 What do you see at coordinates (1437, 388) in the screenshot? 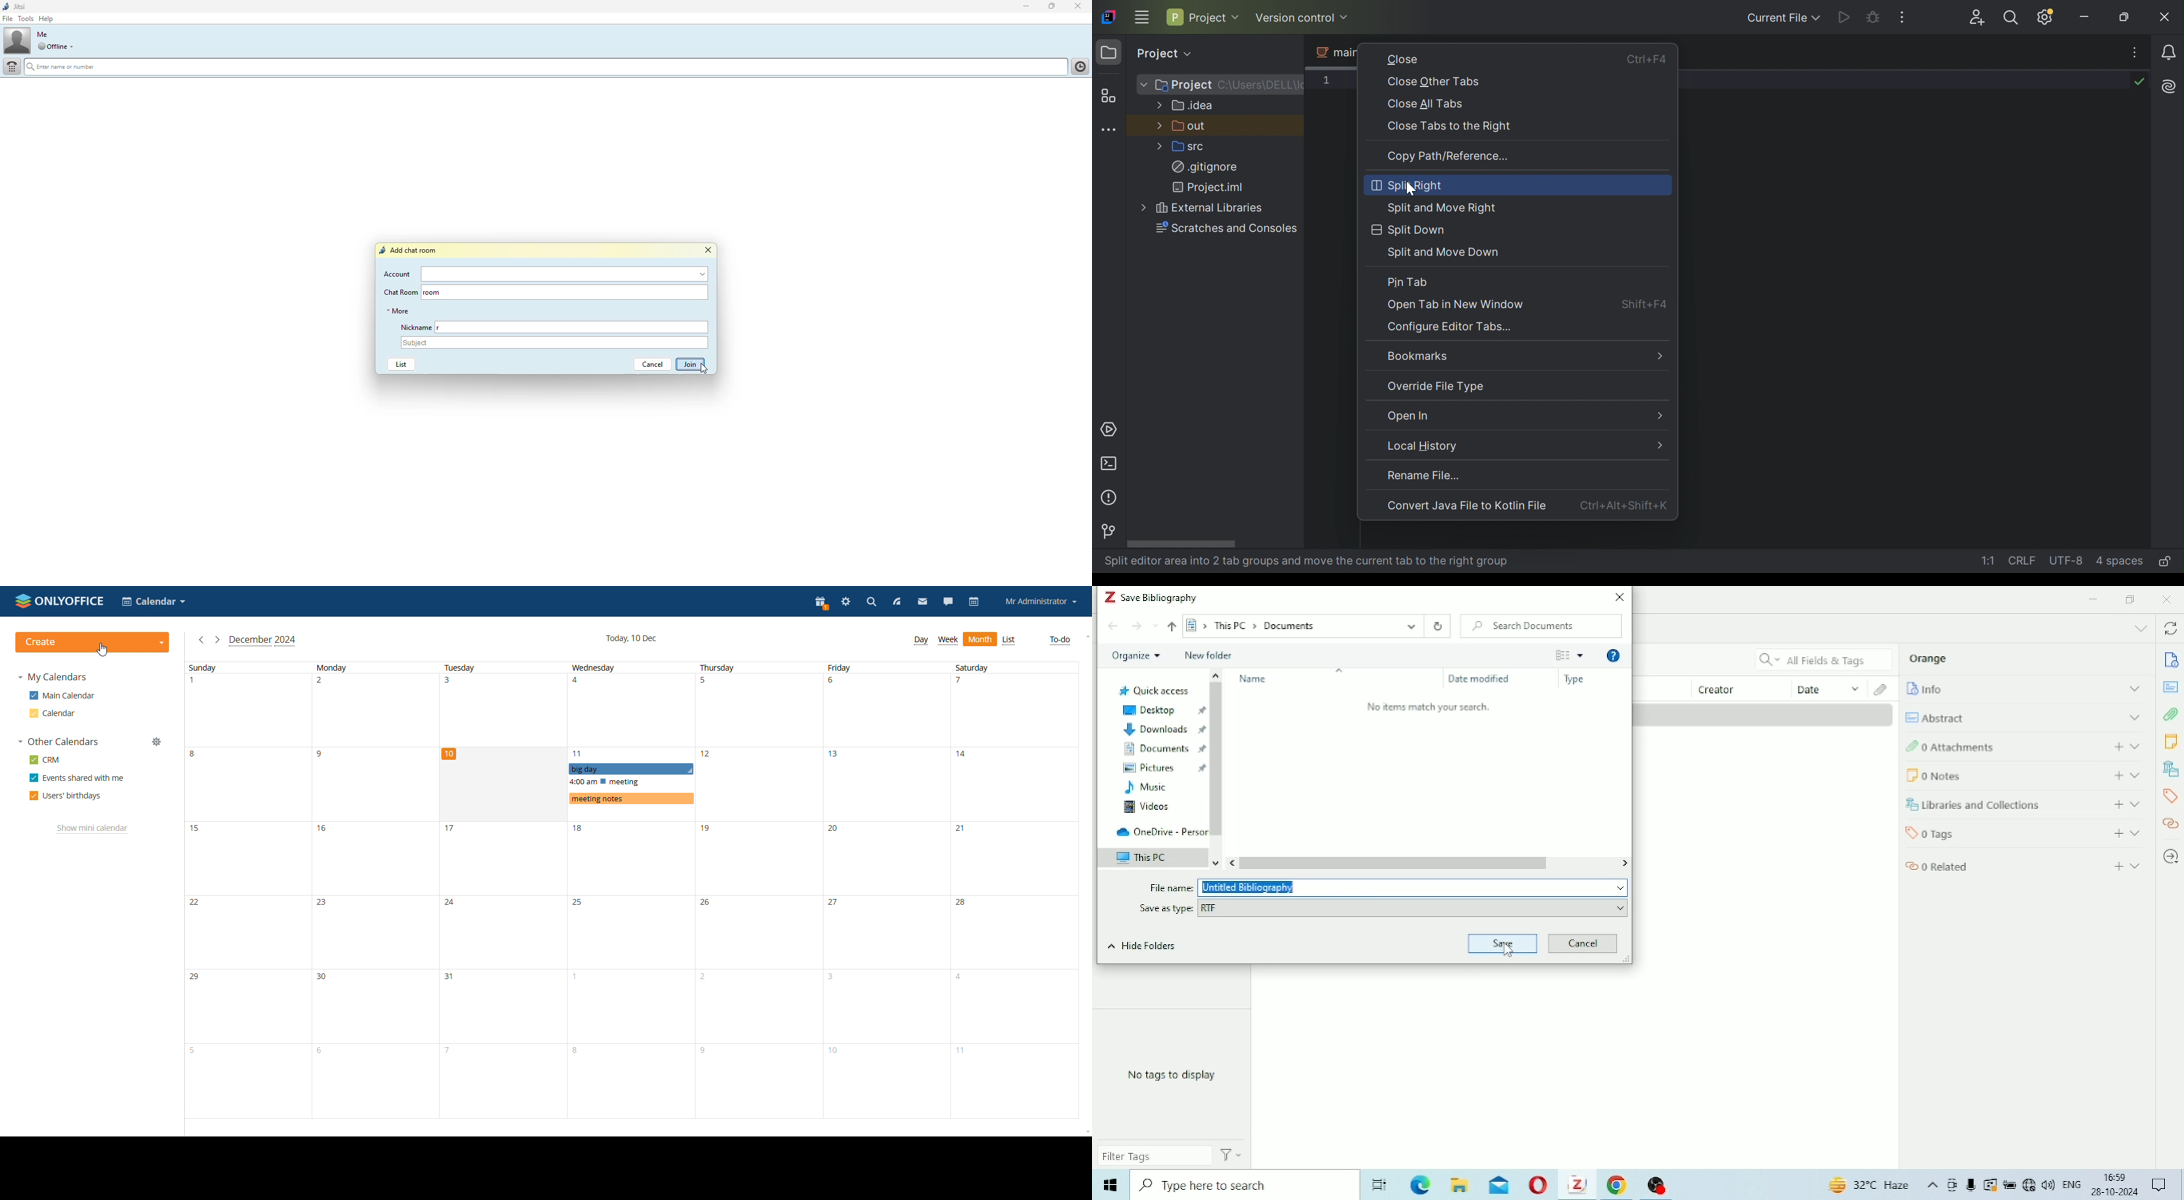
I see `Override file type` at bounding box center [1437, 388].